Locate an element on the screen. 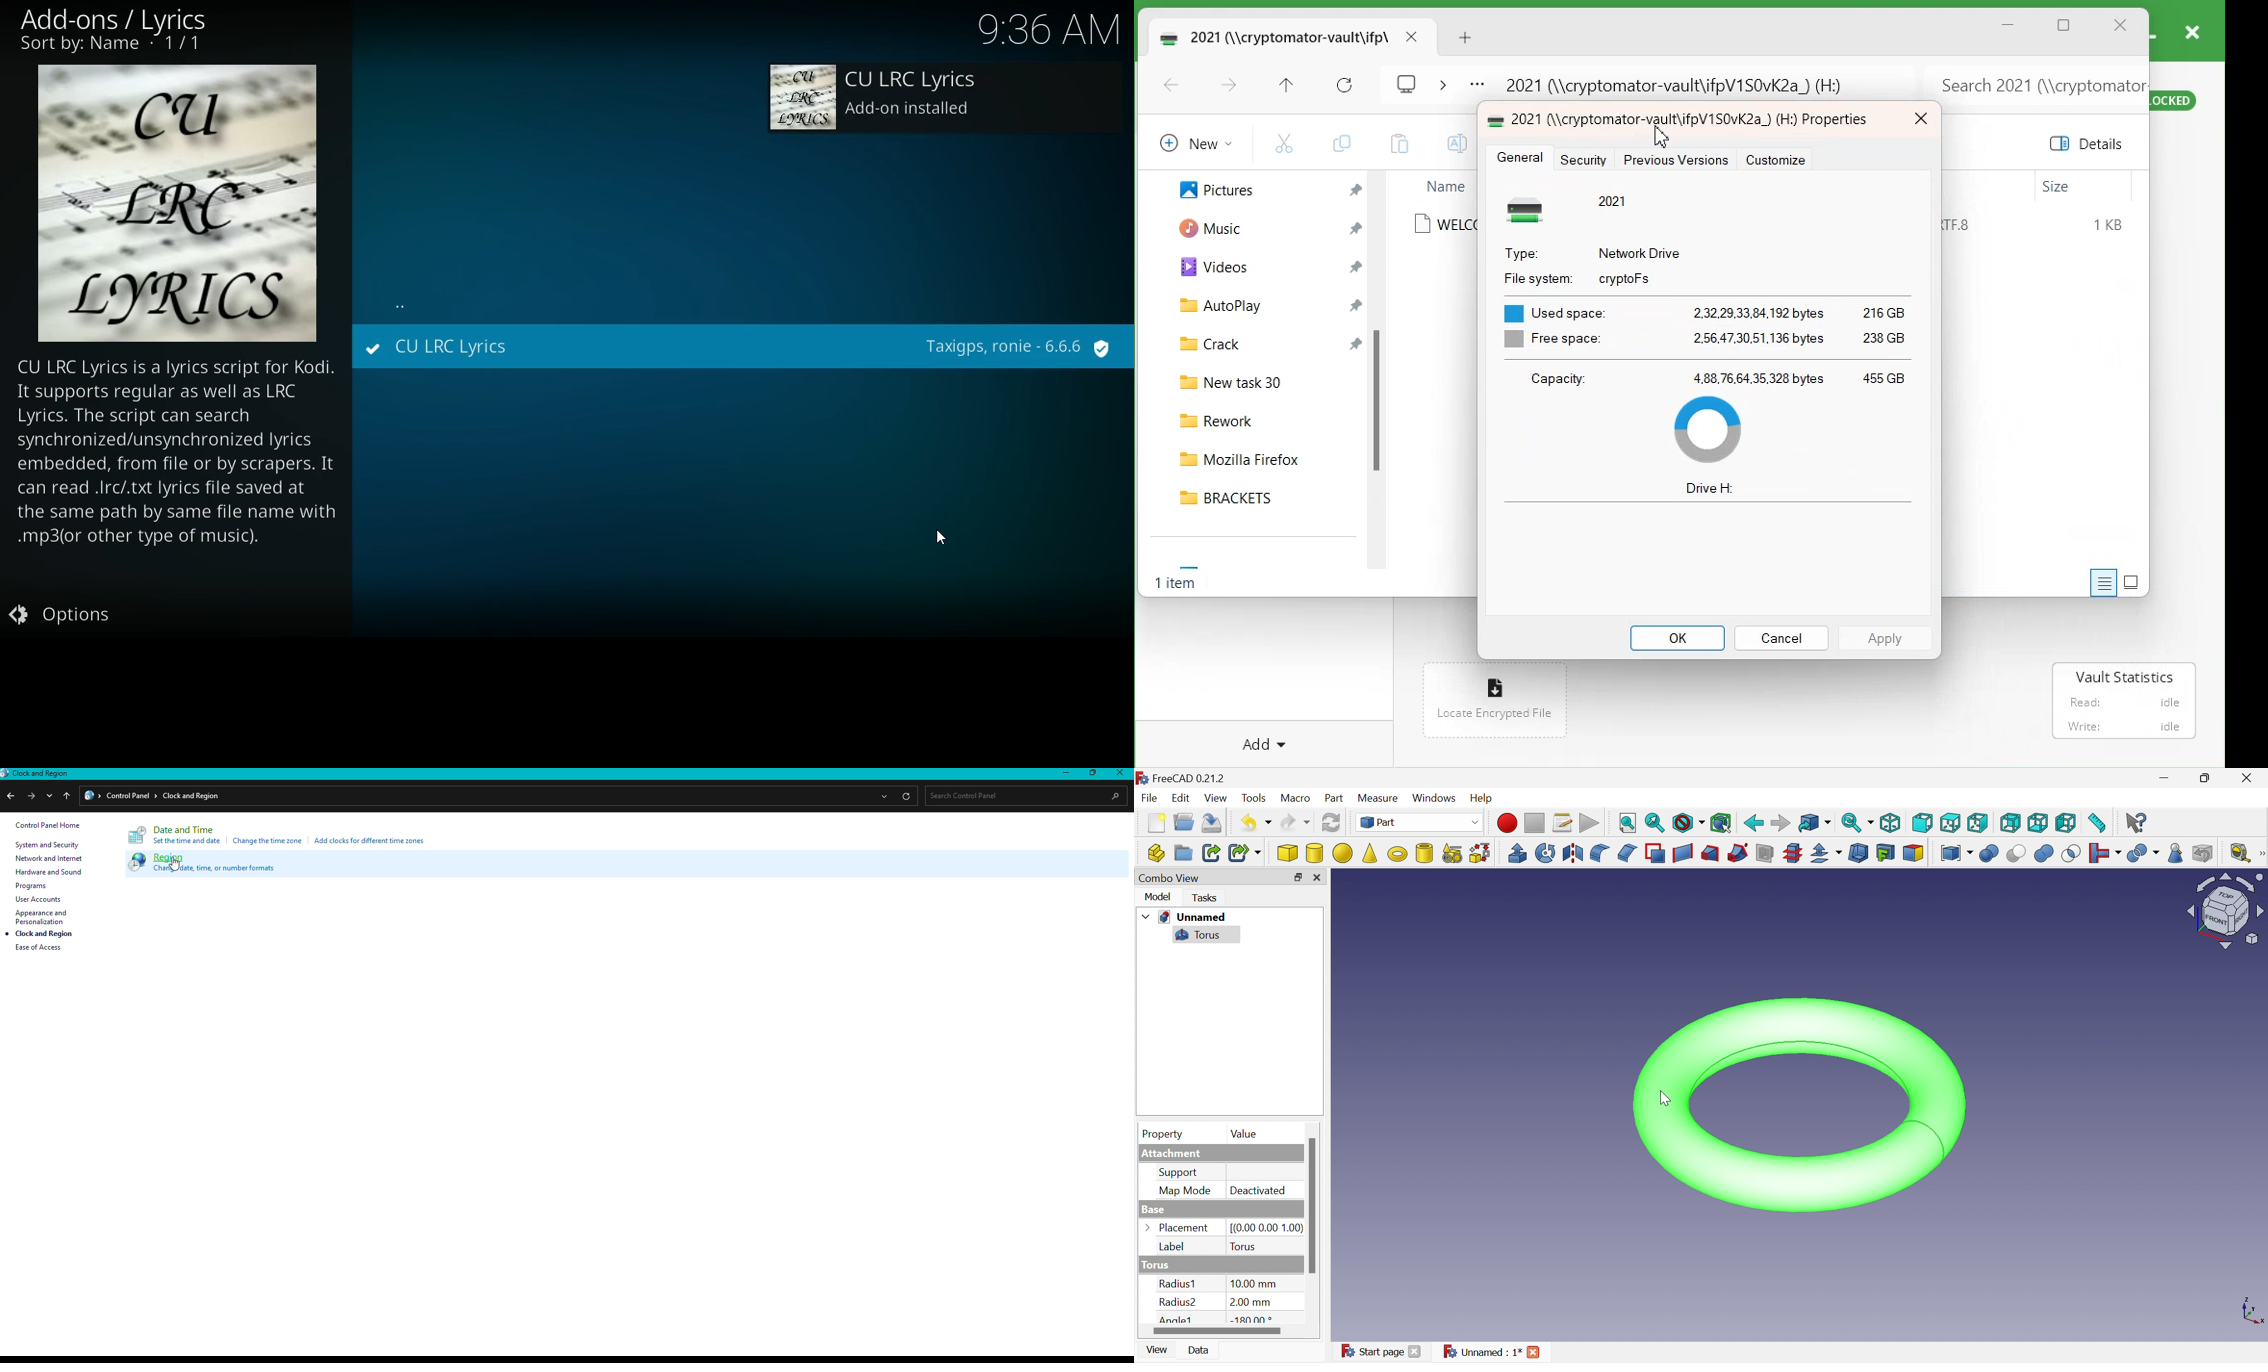 Image resolution: width=2268 pixels, height=1372 pixels. Restore is located at coordinates (1090, 773).